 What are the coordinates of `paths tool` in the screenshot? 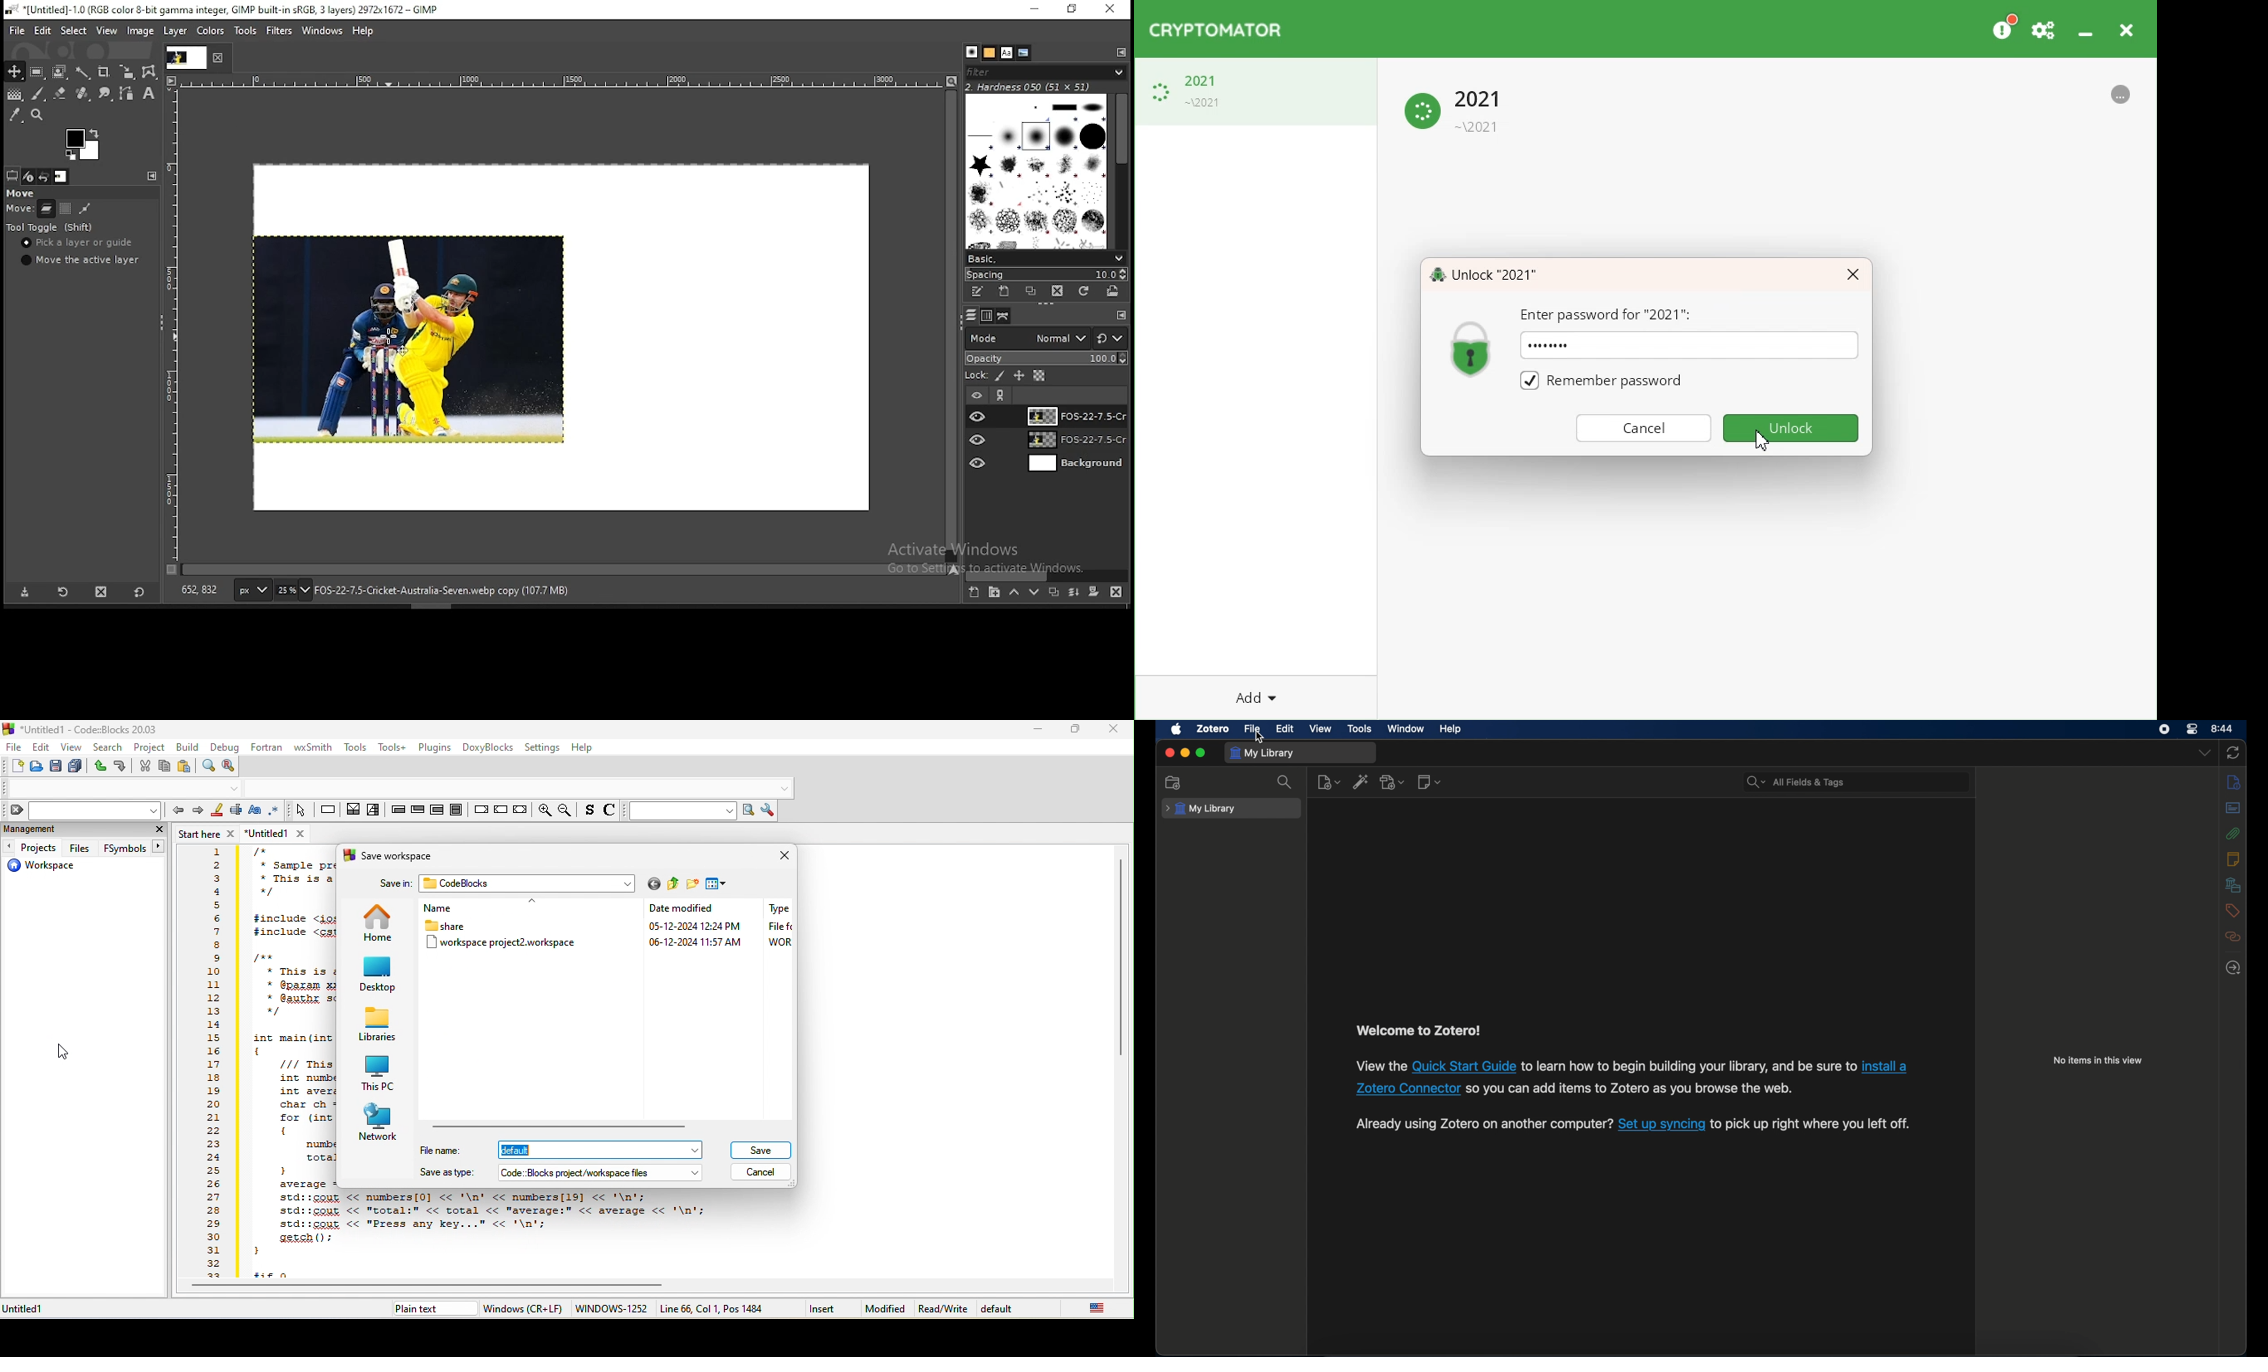 It's located at (124, 95).